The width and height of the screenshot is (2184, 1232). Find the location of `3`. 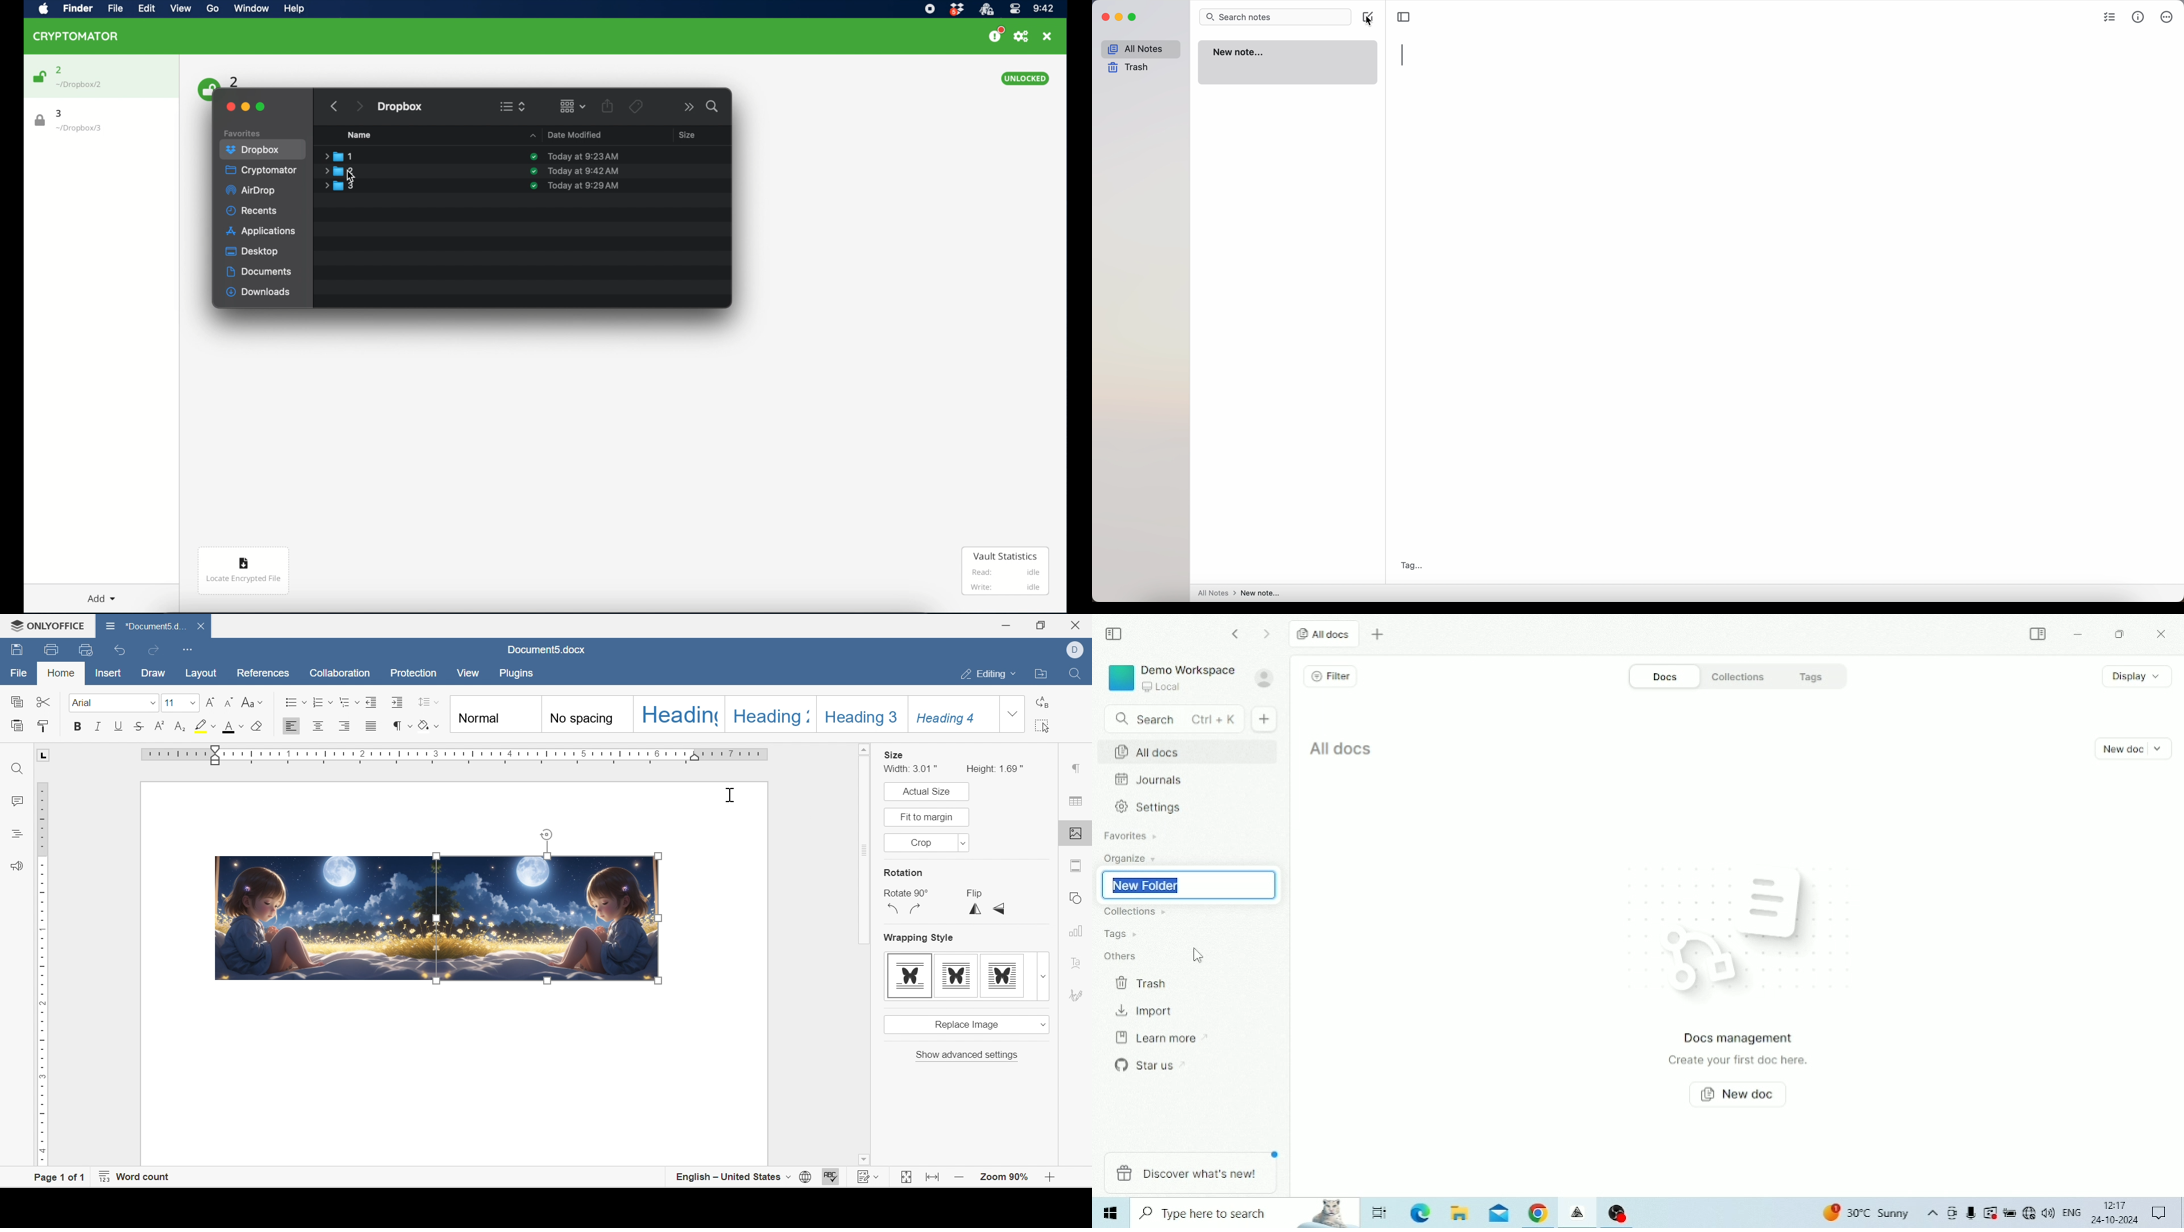

3 is located at coordinates (60, 113).